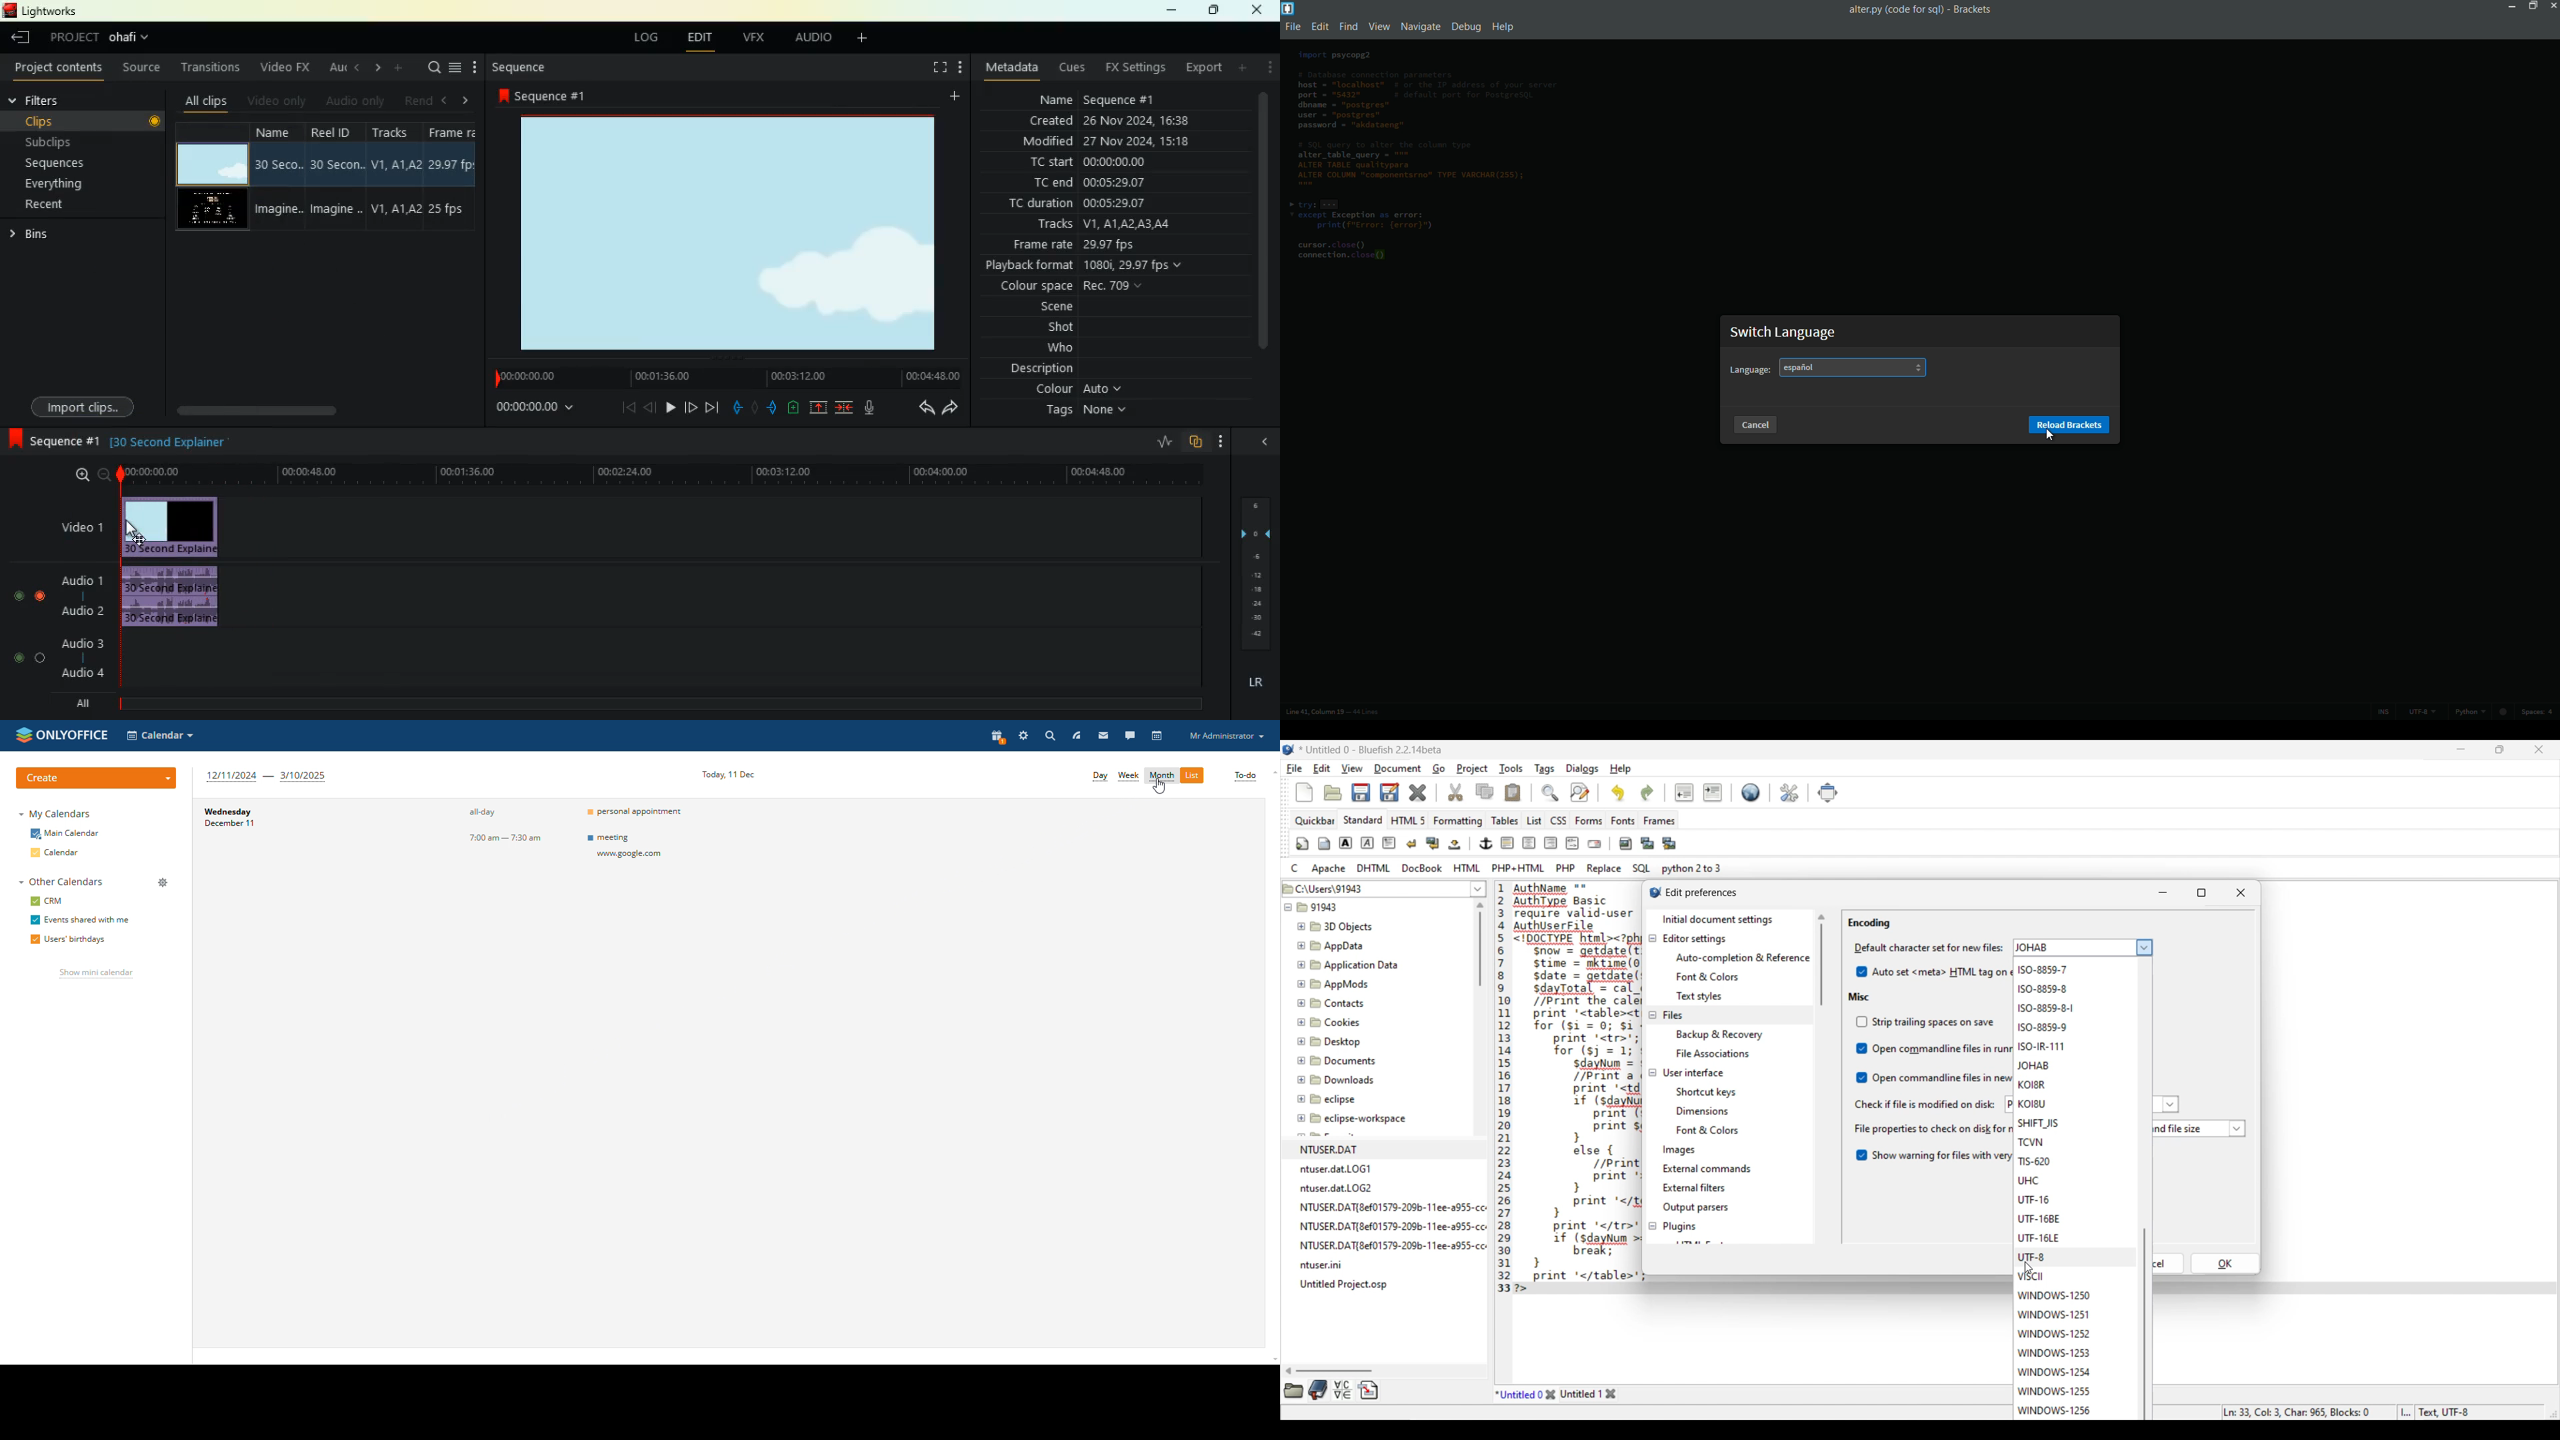  I want to click on Vertical slide bar, so click(1480, 945).